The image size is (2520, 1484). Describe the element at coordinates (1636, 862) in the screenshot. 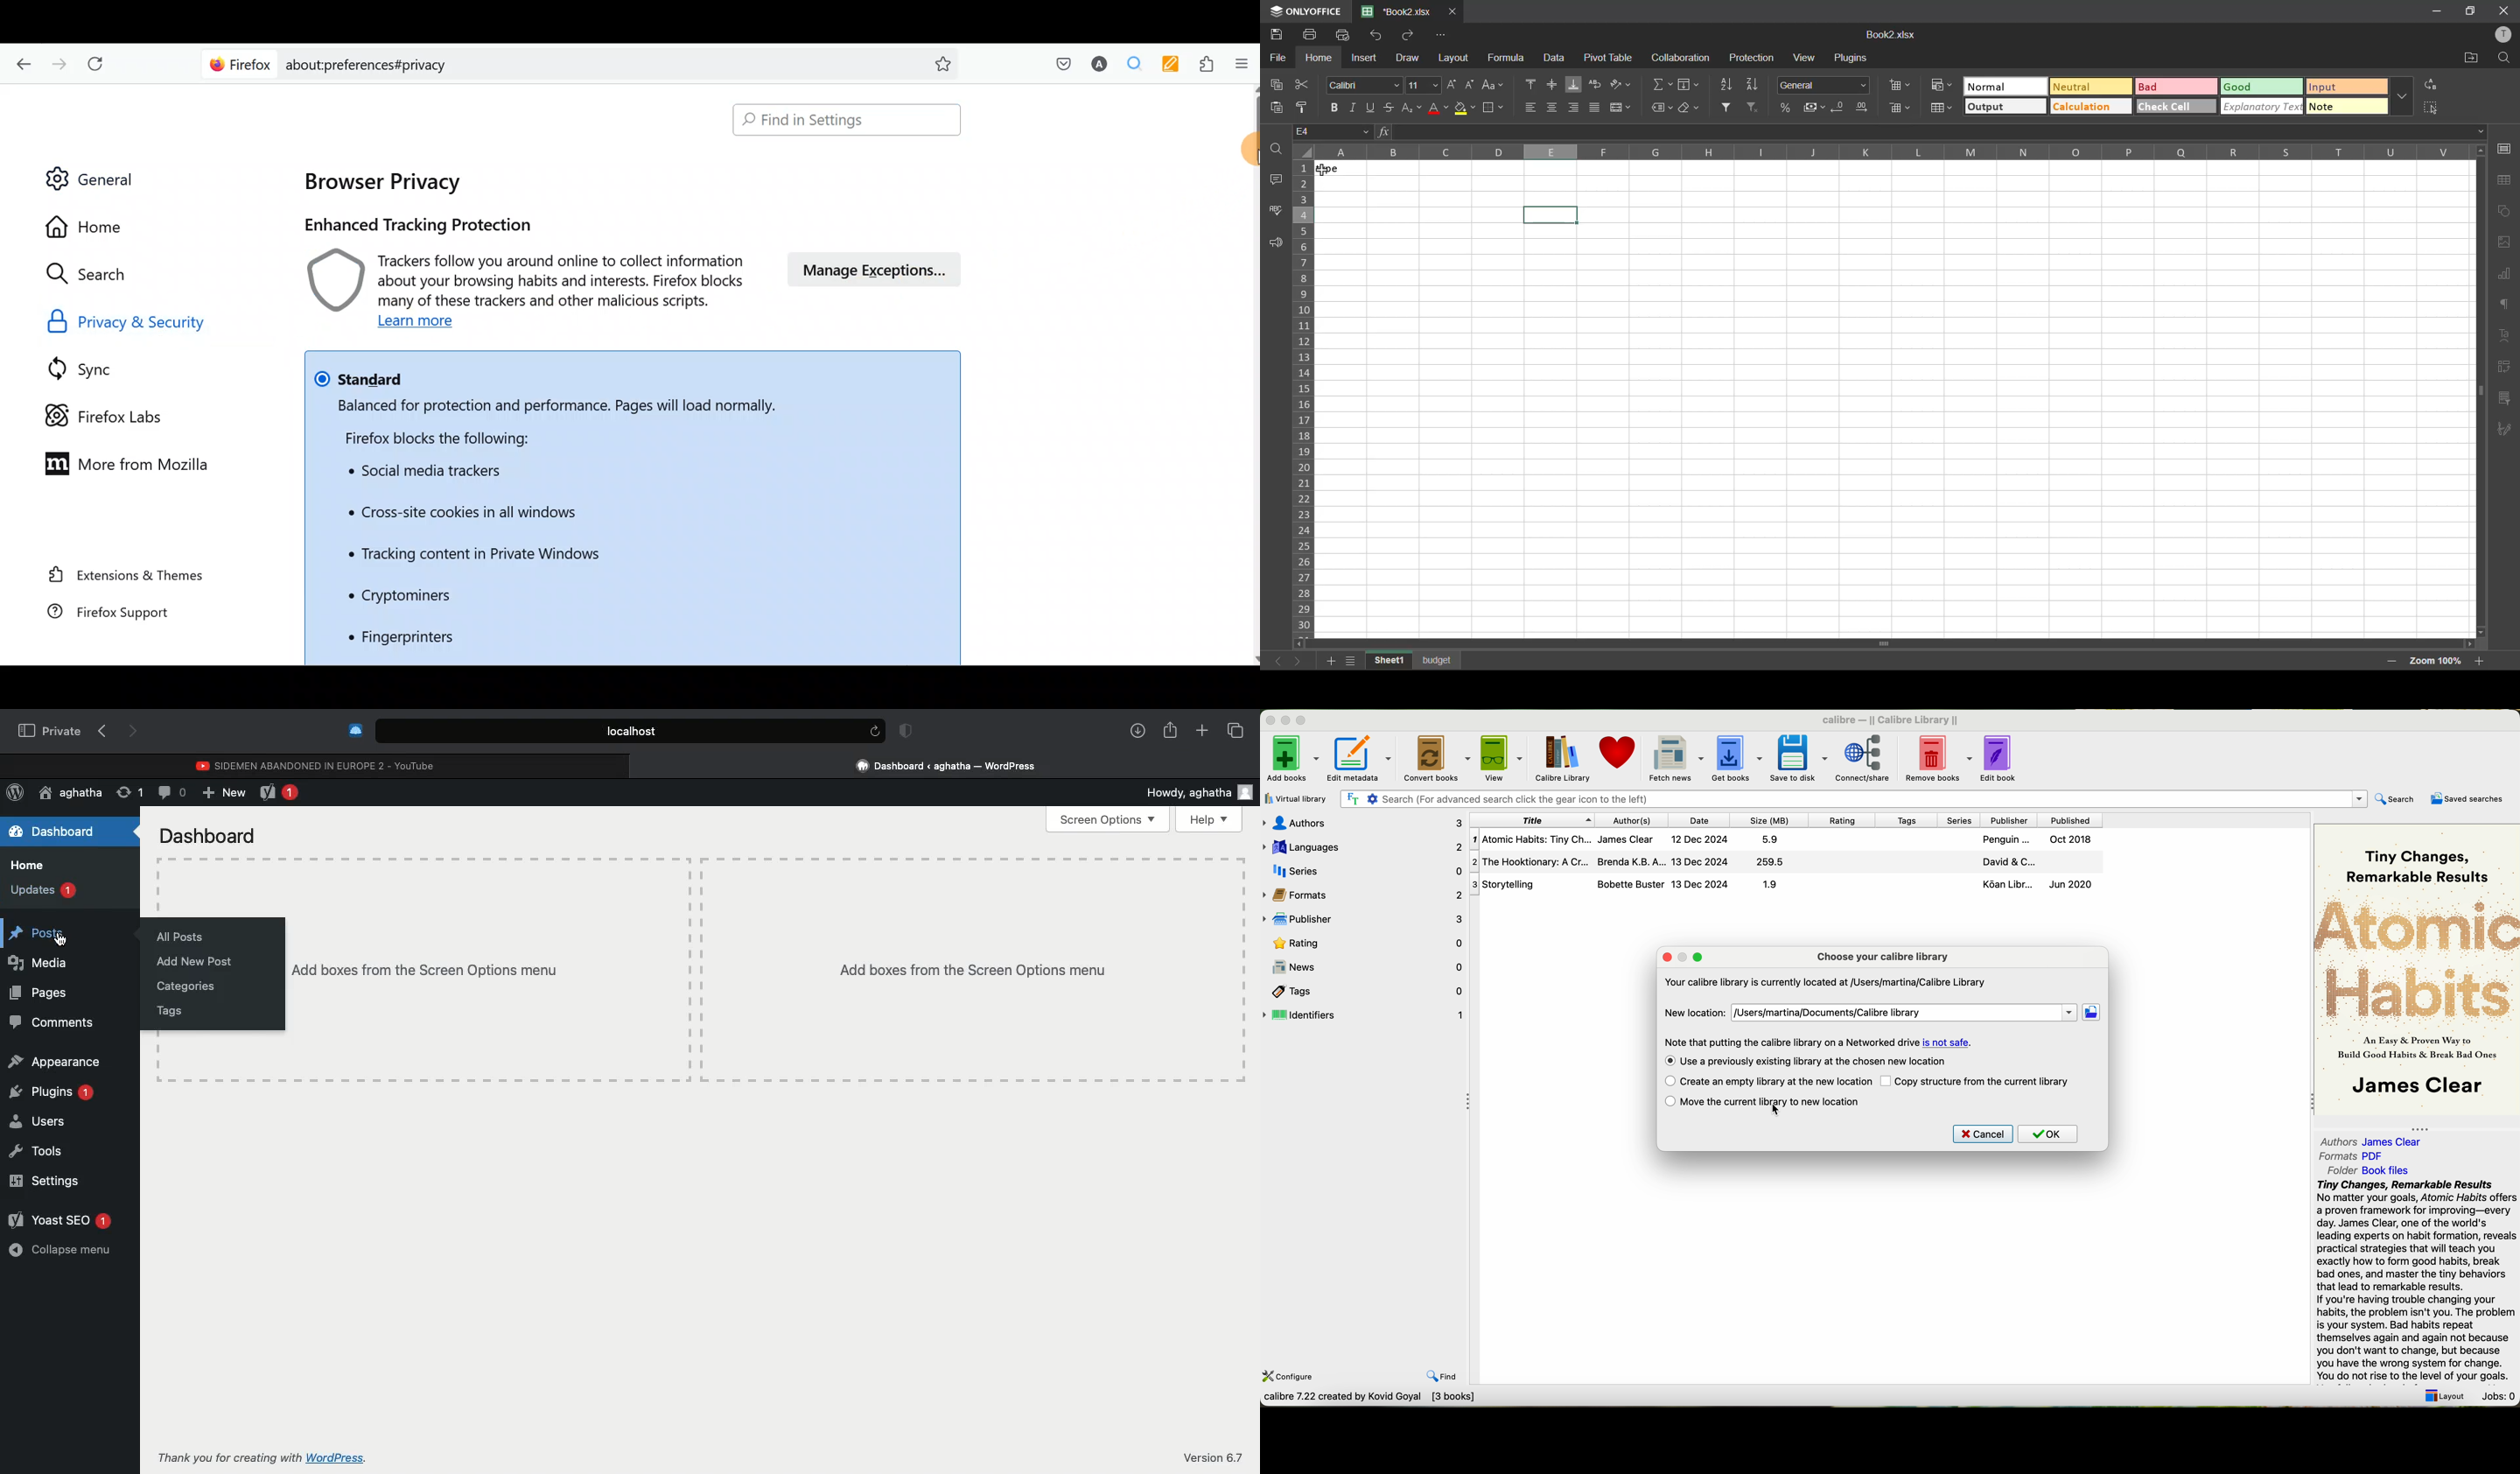

I see `2| The Hooktionary: A Cr... Brenda K.B. A... 13 Dec 2024 259.5` at that location.